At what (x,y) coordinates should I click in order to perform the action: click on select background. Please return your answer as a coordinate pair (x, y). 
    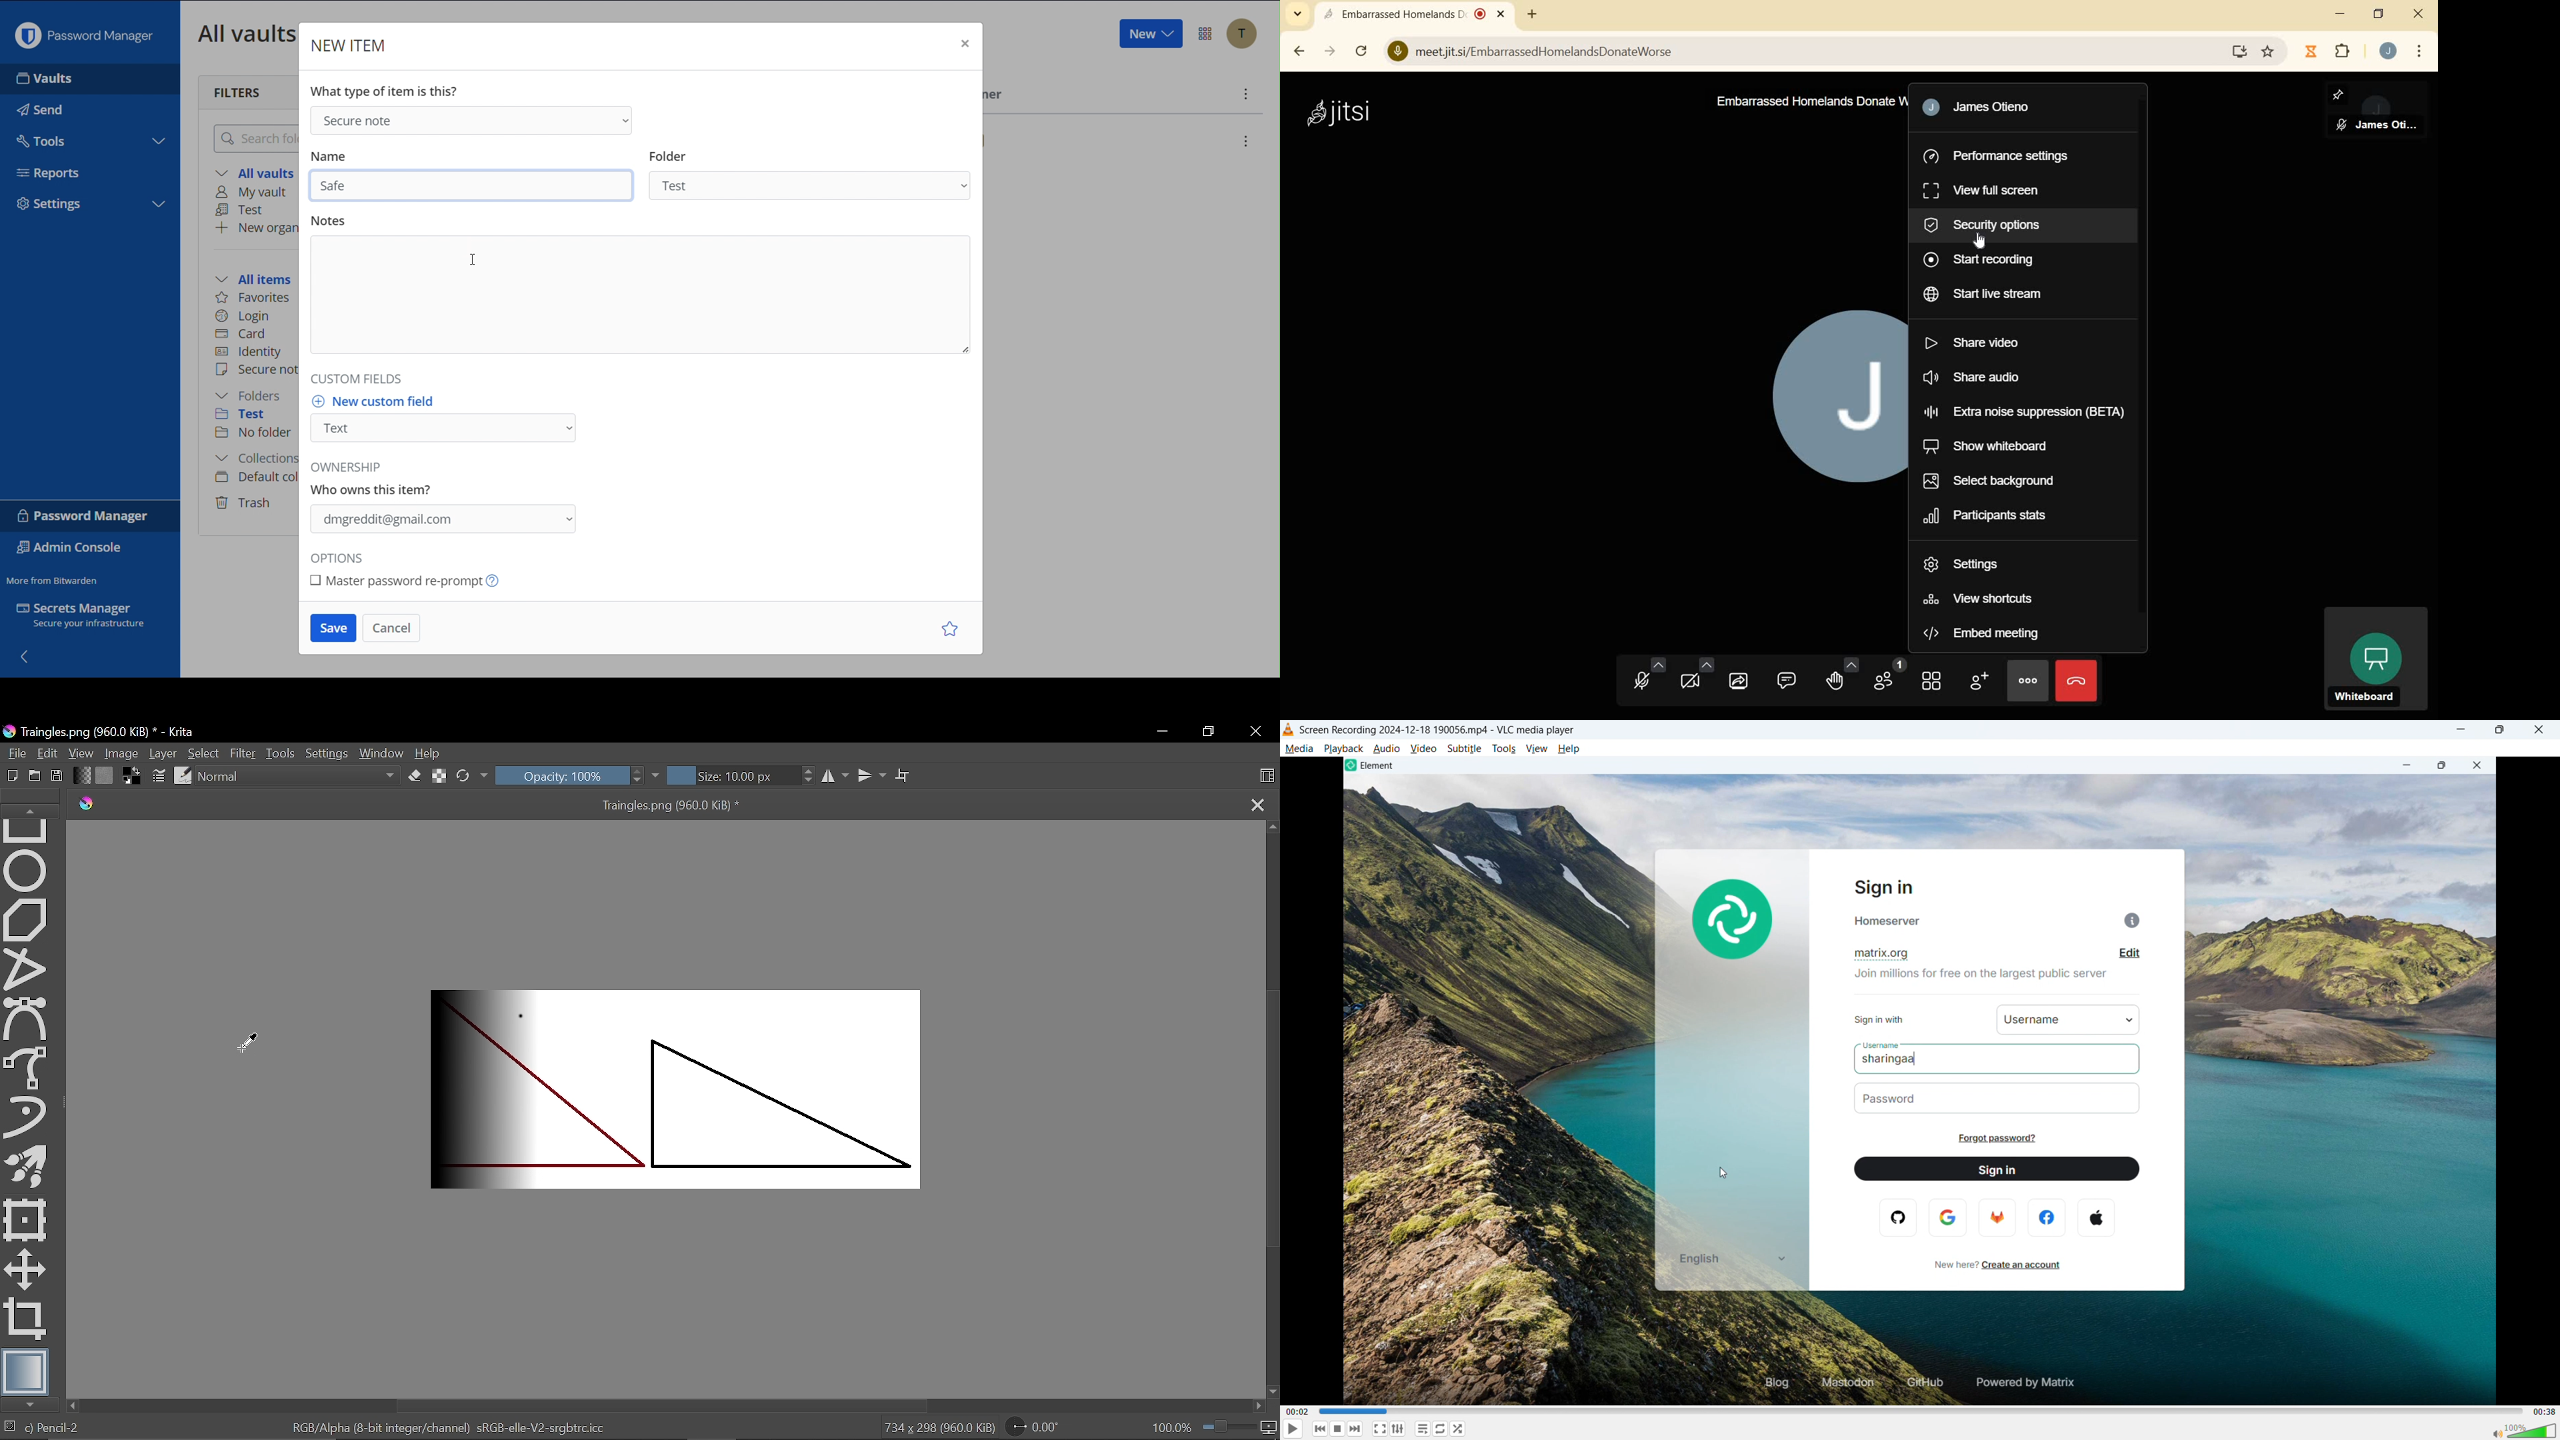
    Looking at the image, I should click on (1990, 480).